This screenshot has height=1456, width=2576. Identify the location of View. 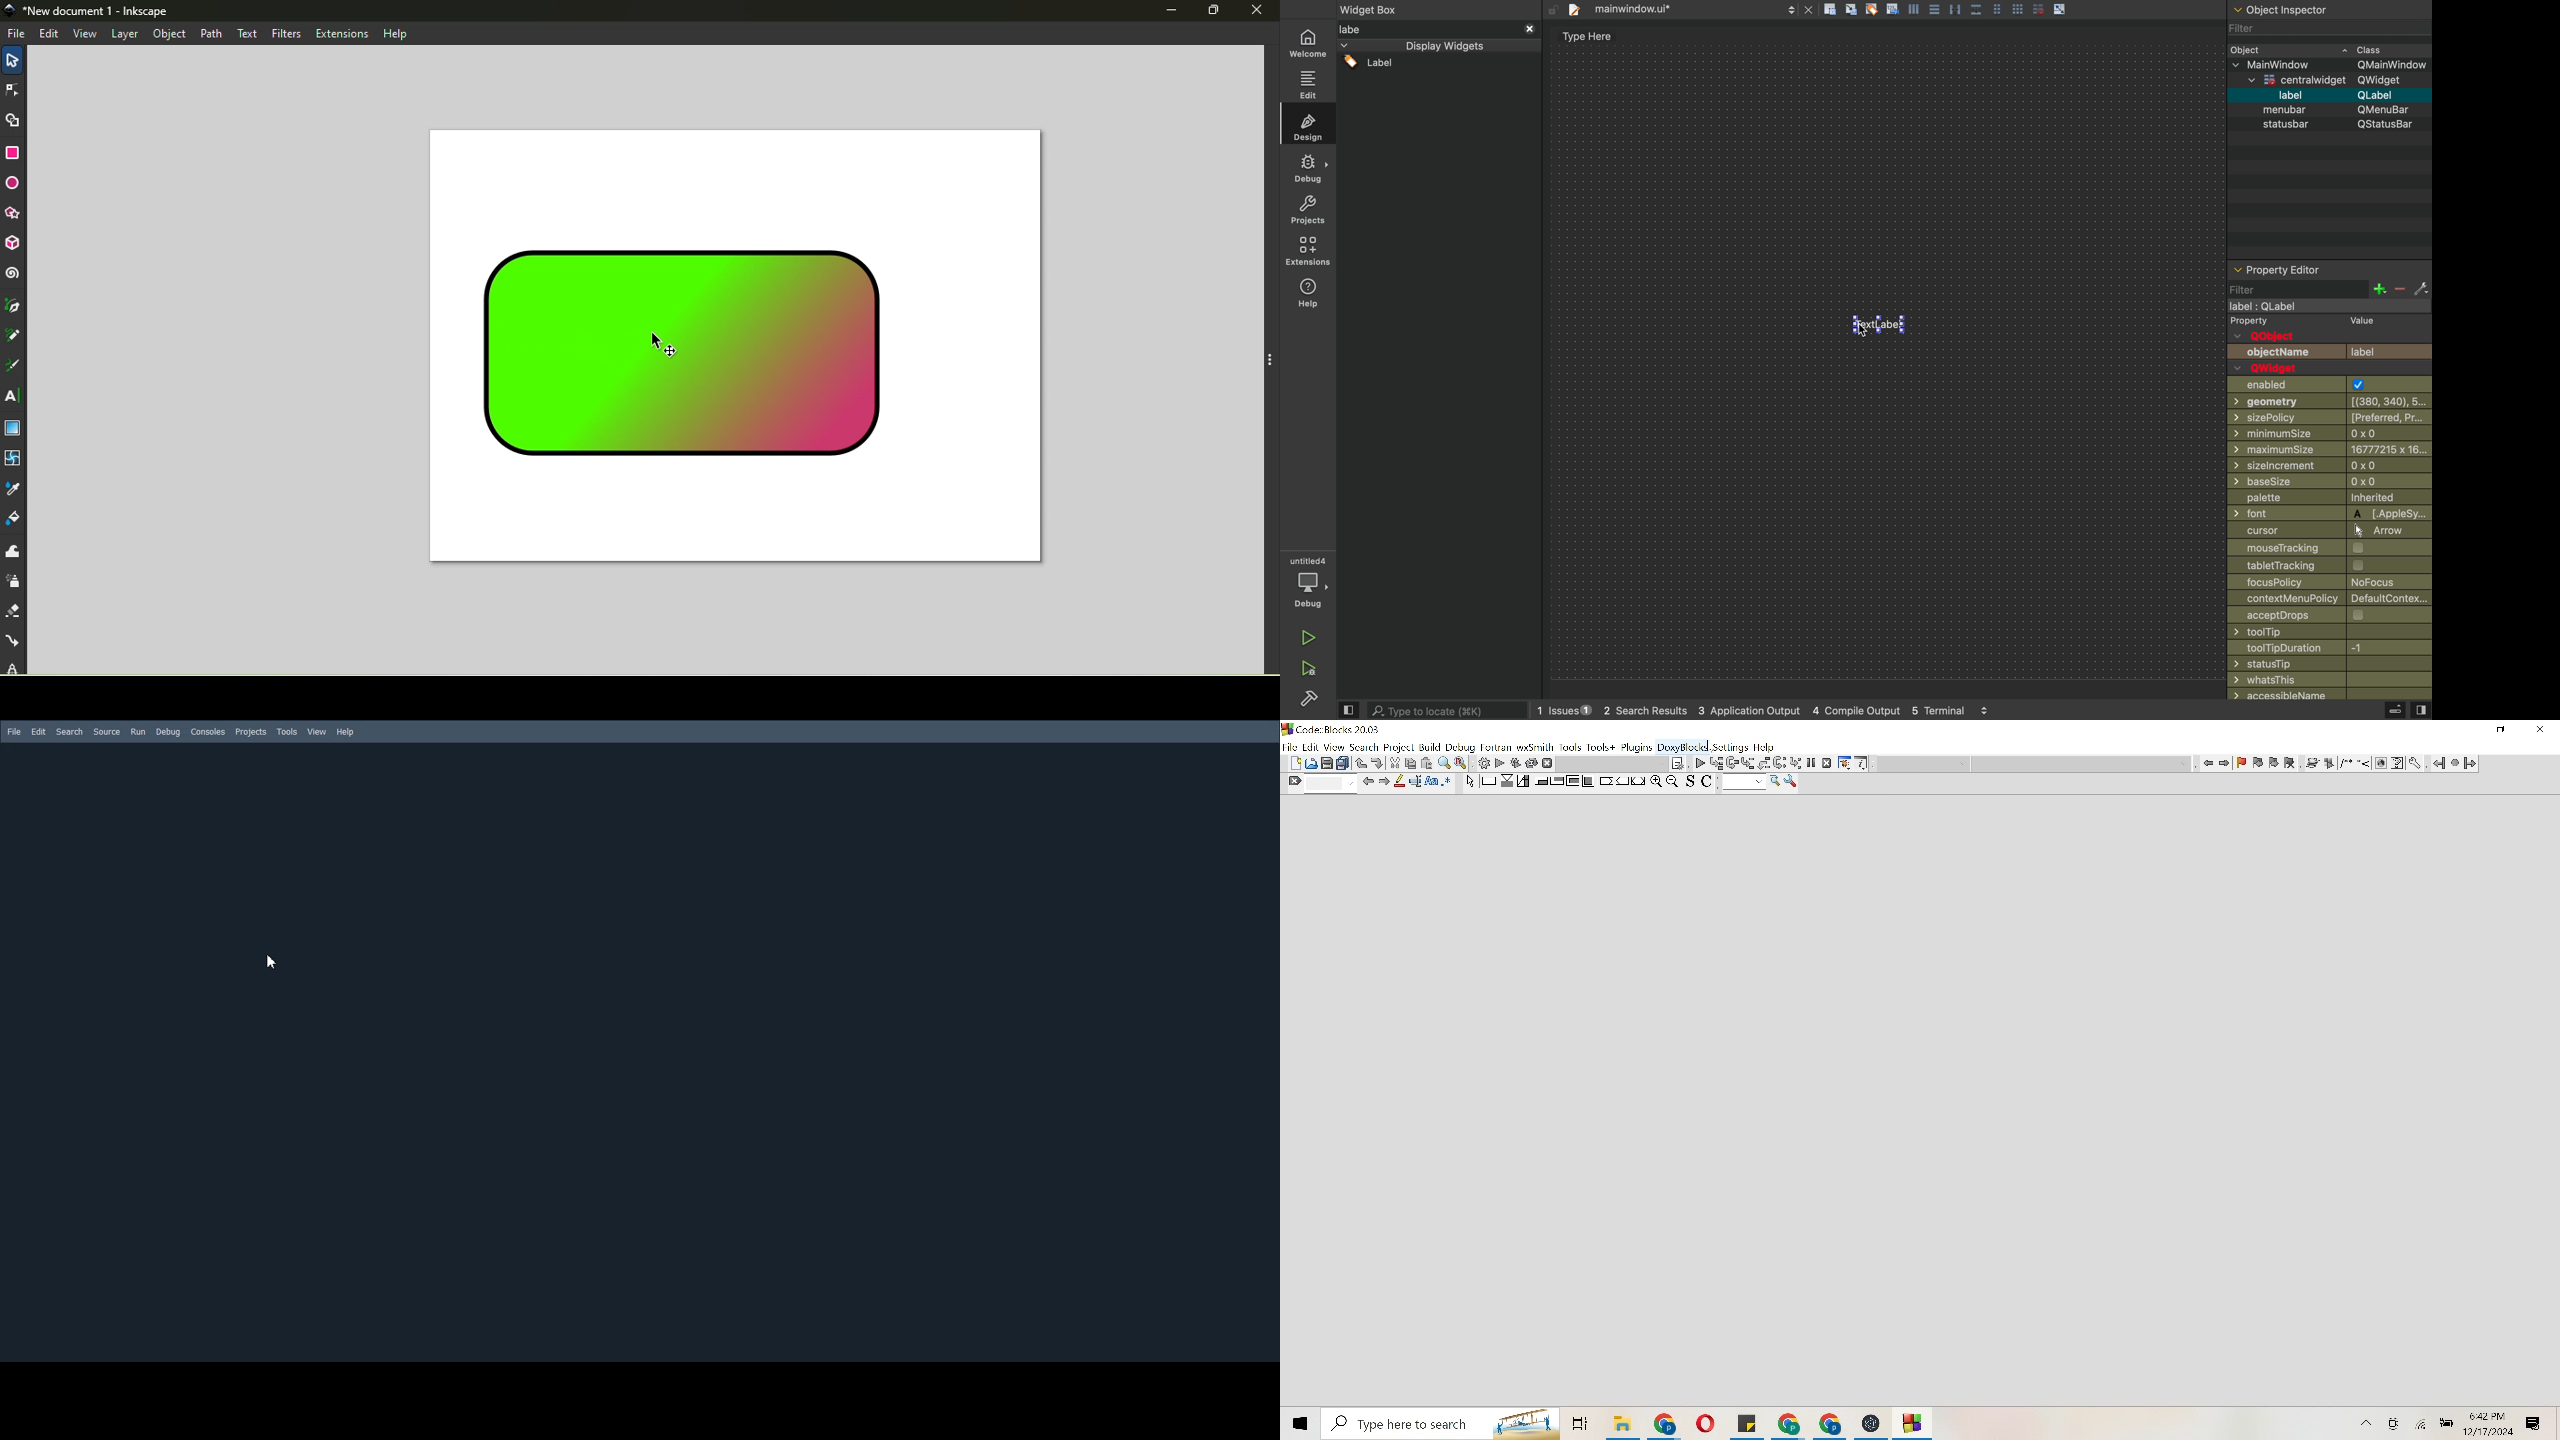
(1334, 747).